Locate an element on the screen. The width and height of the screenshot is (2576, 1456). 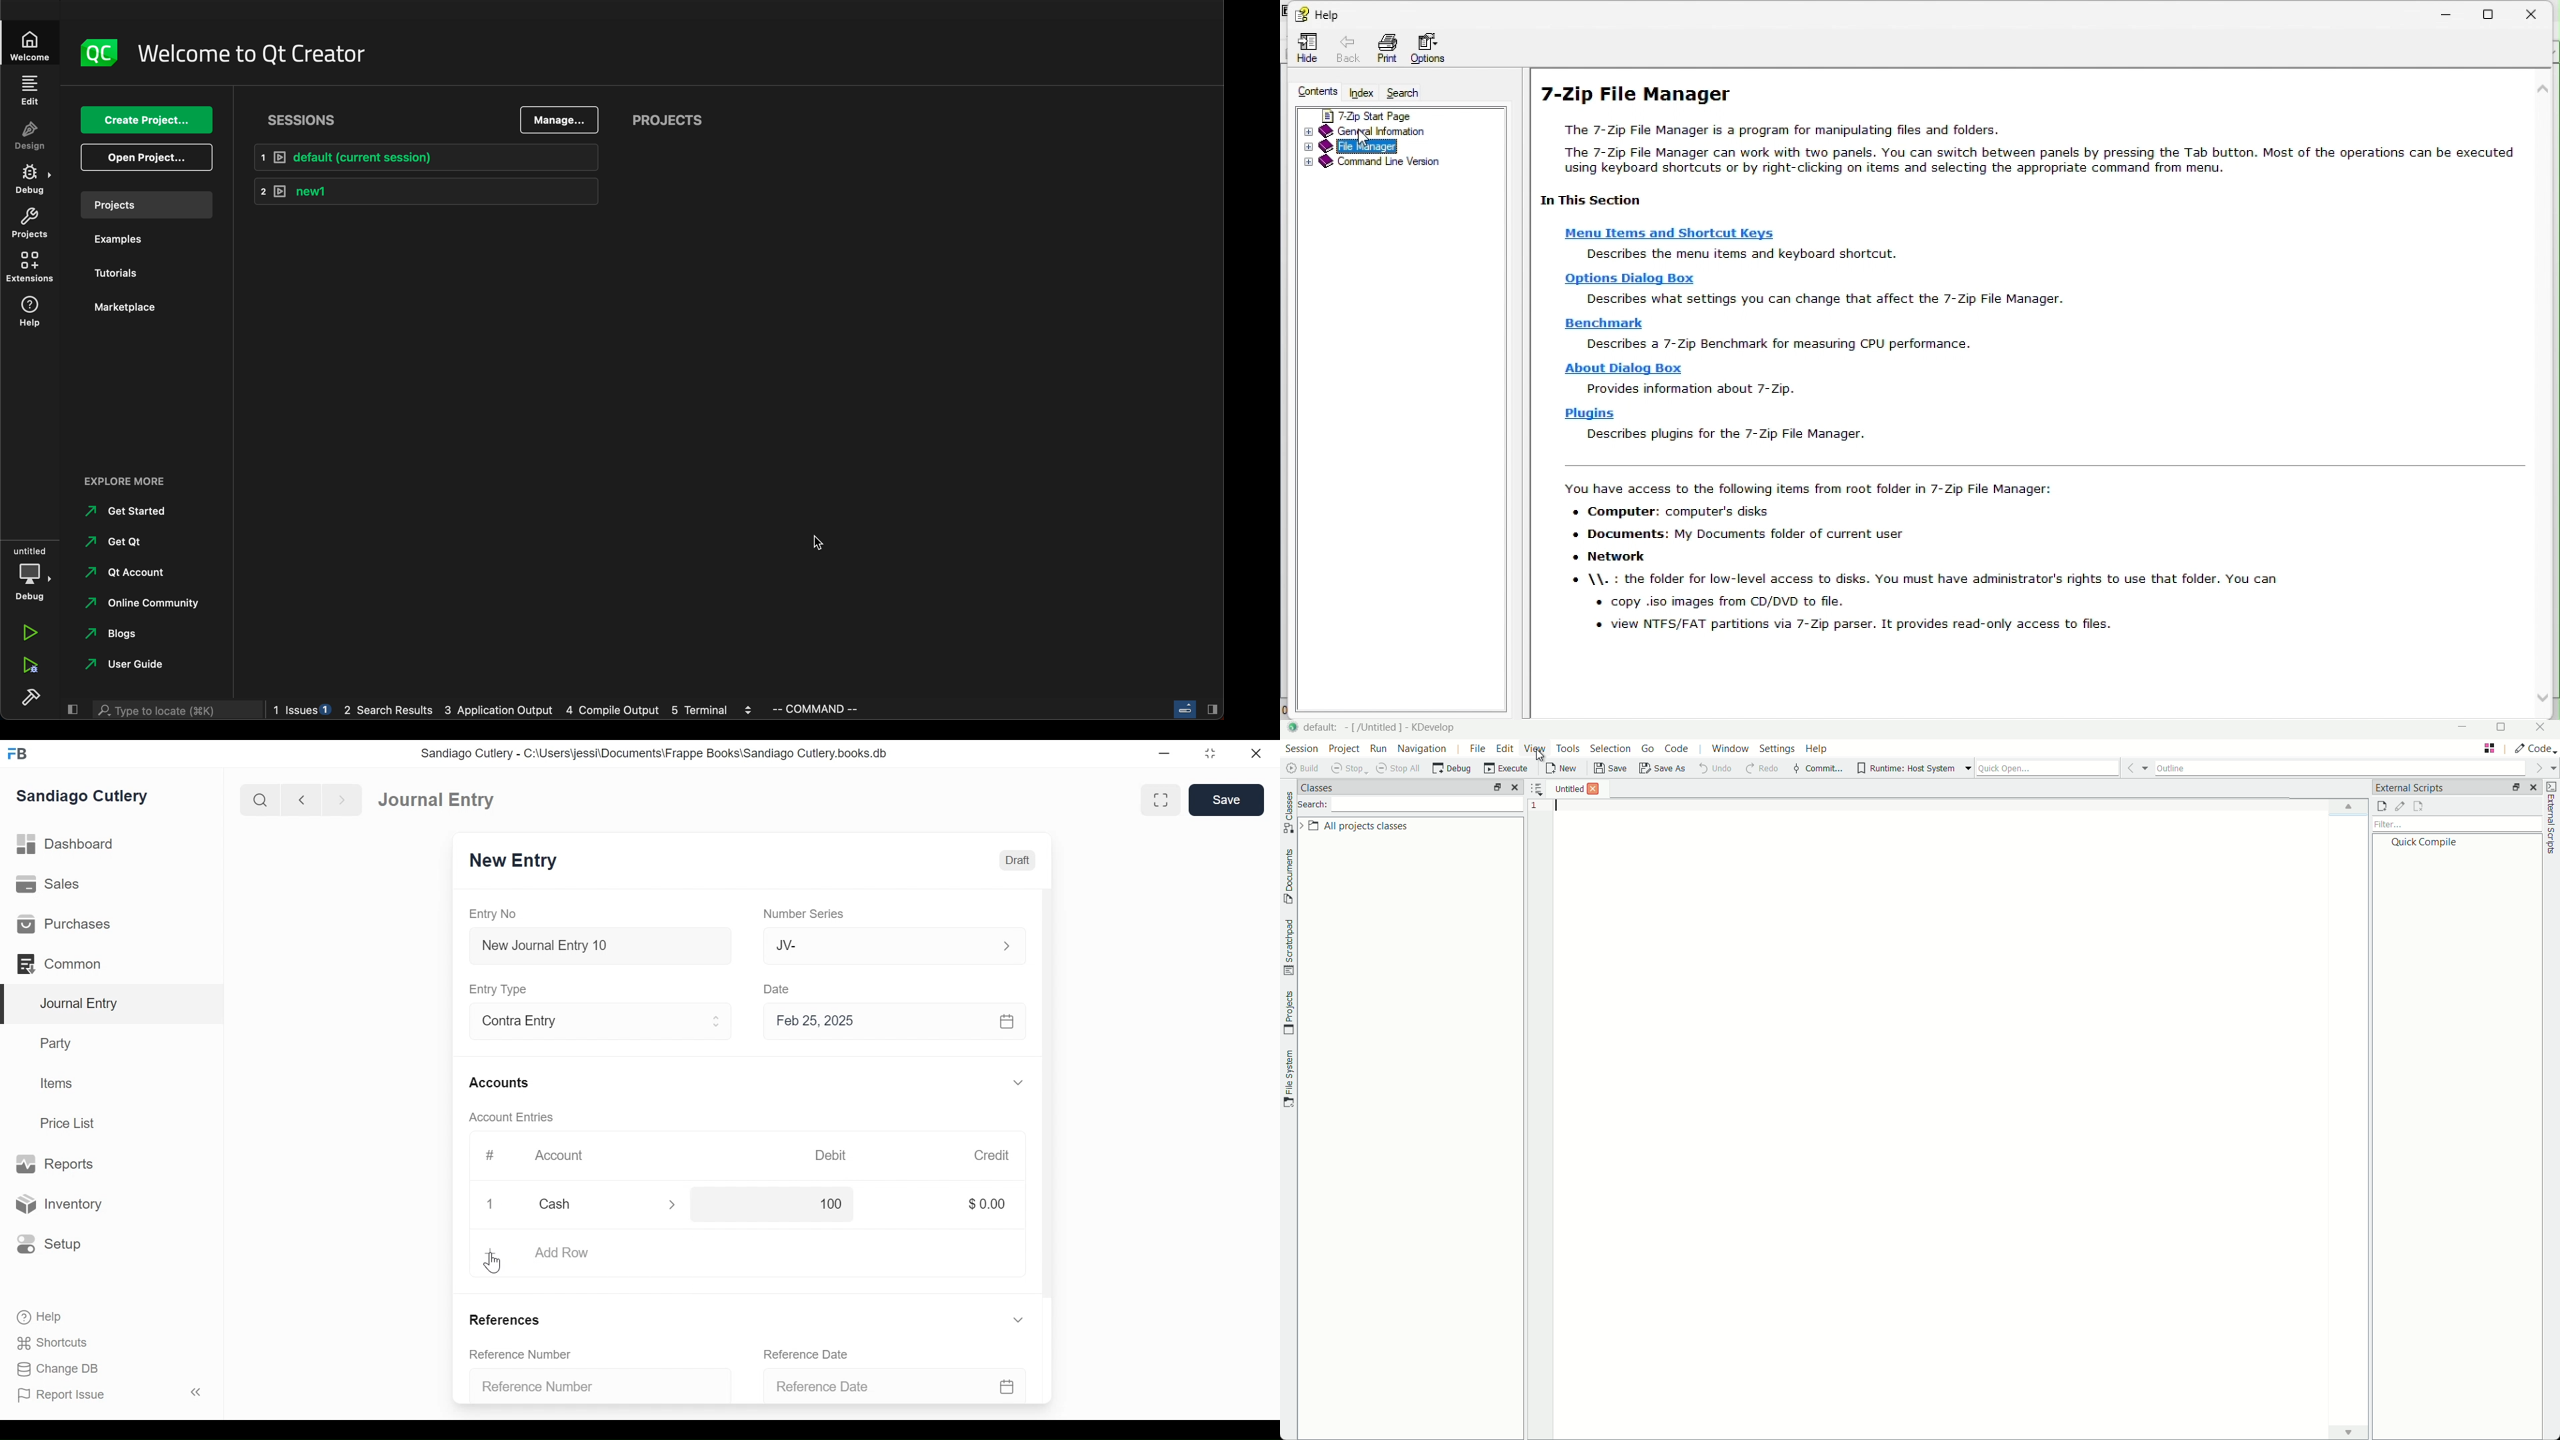
back is located at coordinates (1344, 46).